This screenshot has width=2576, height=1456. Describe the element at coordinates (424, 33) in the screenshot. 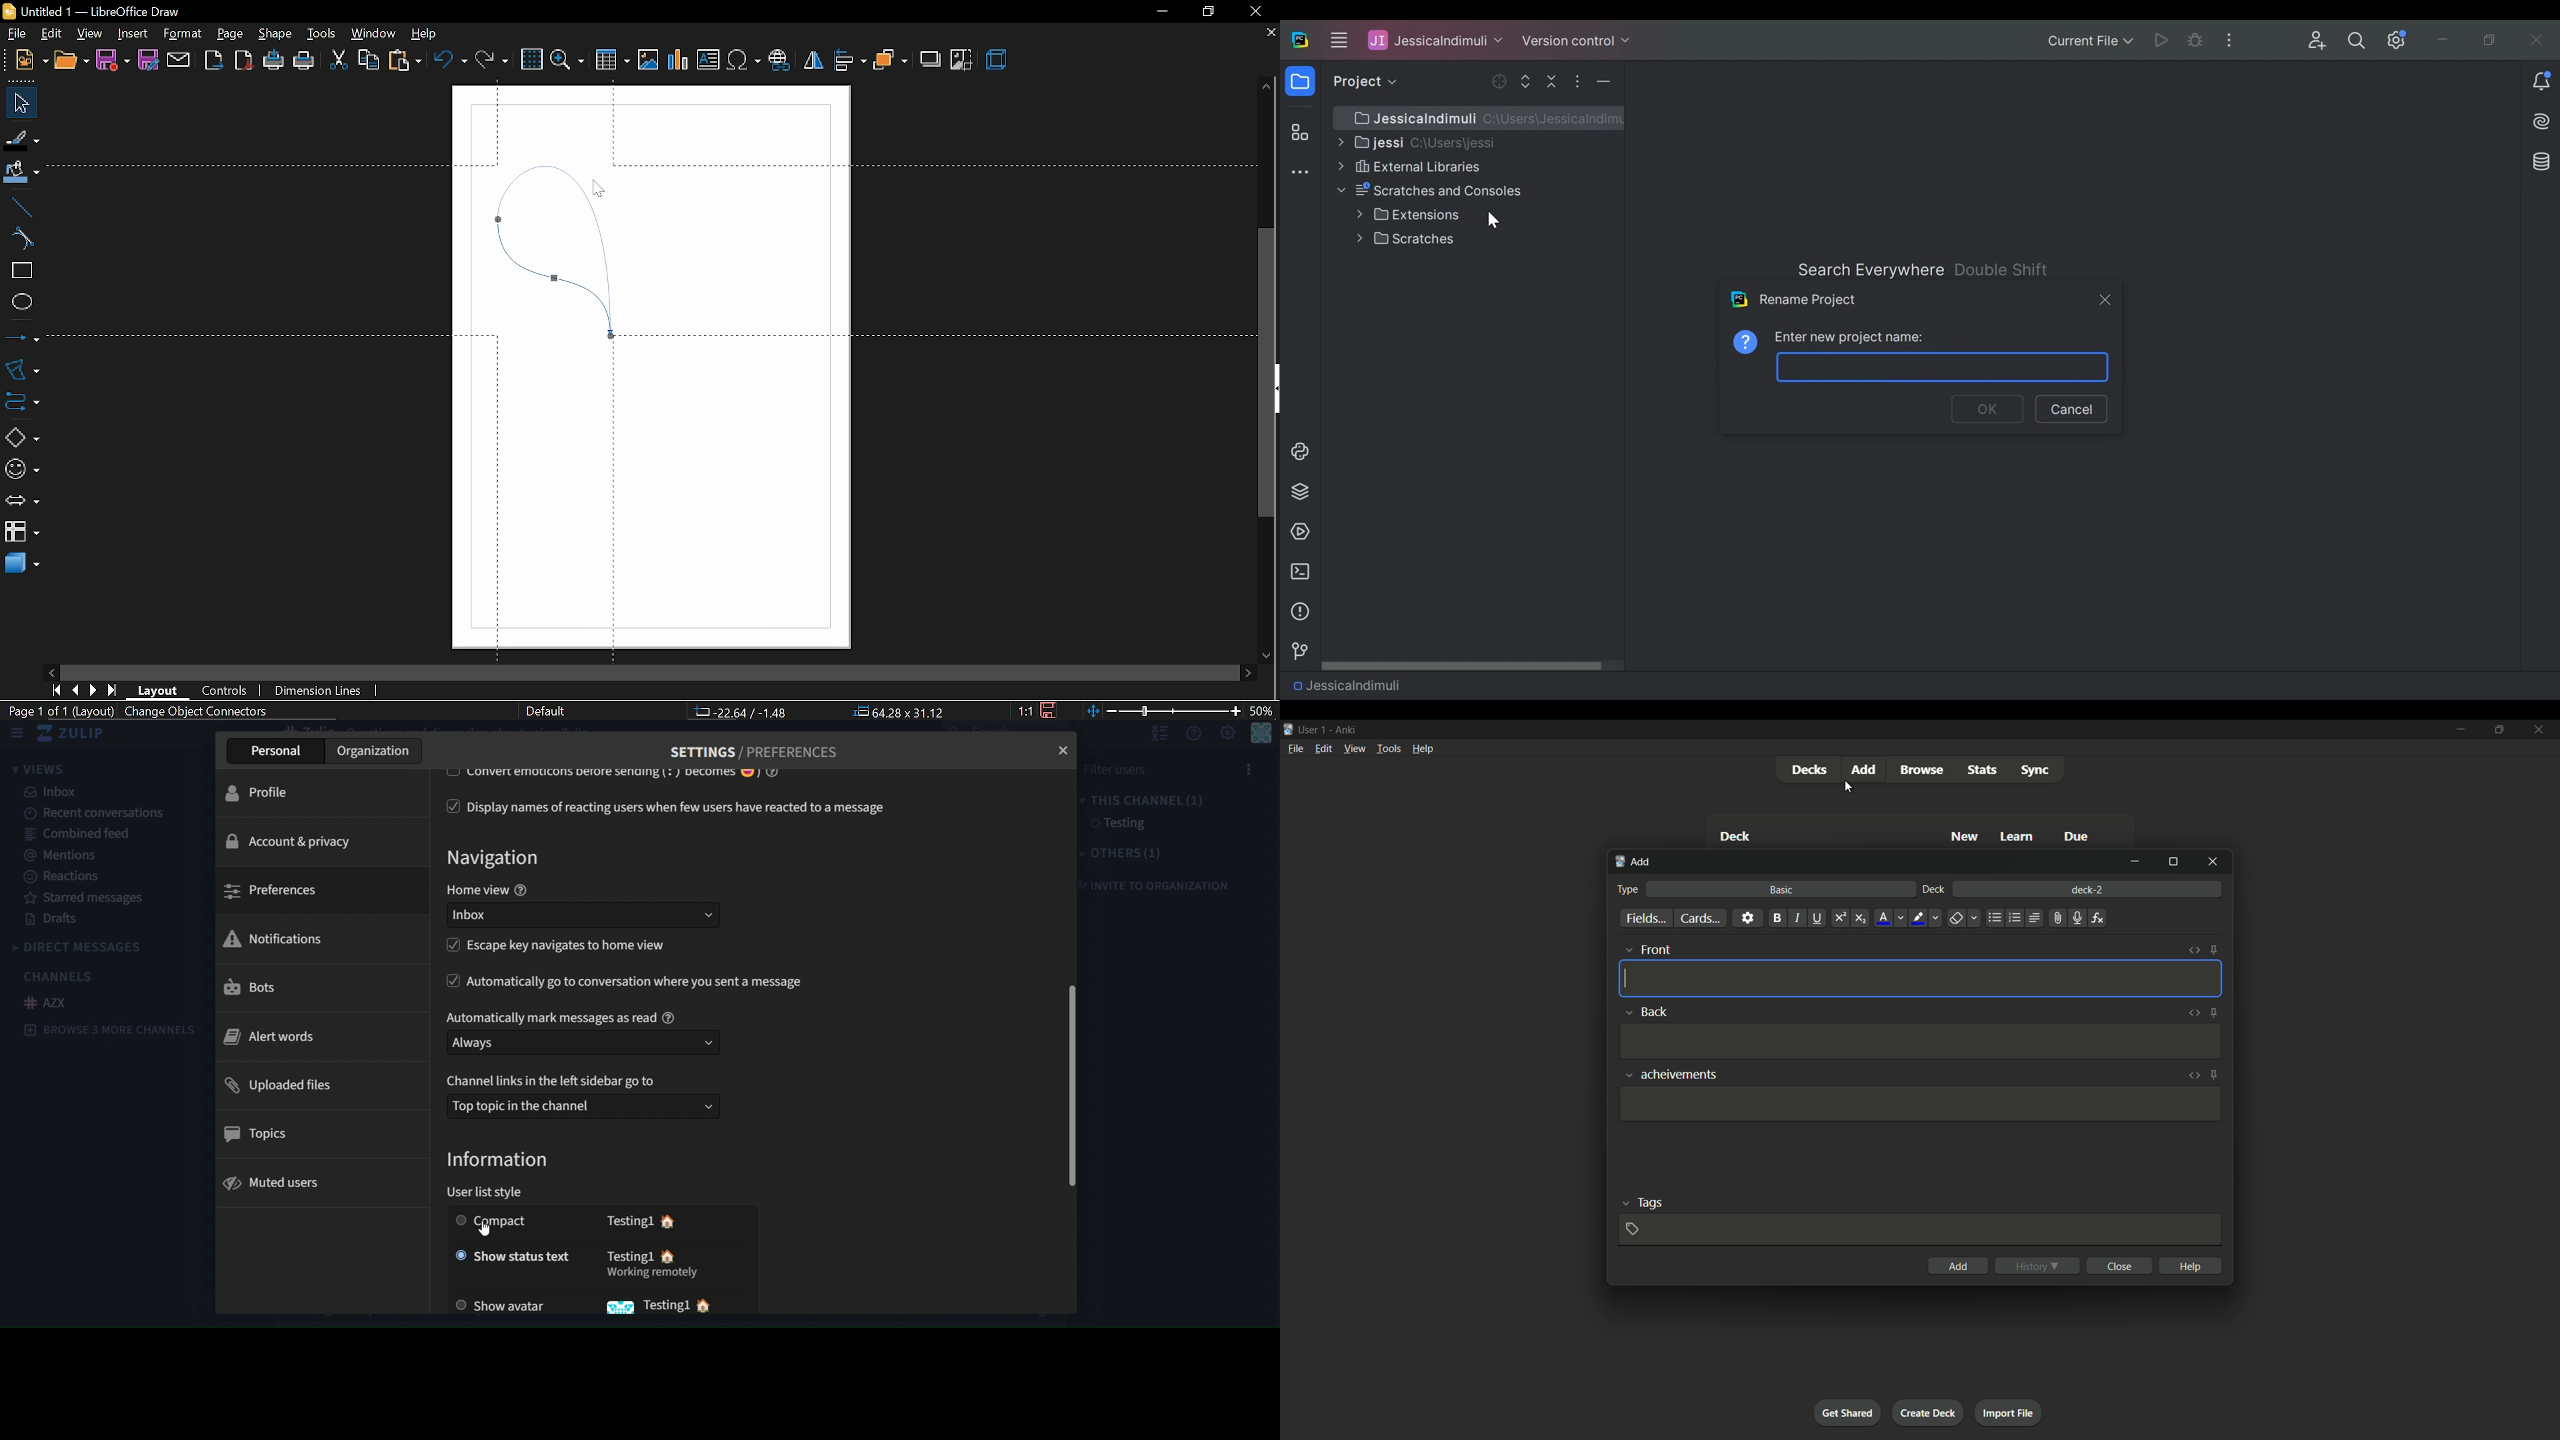

I see `help` at that location.